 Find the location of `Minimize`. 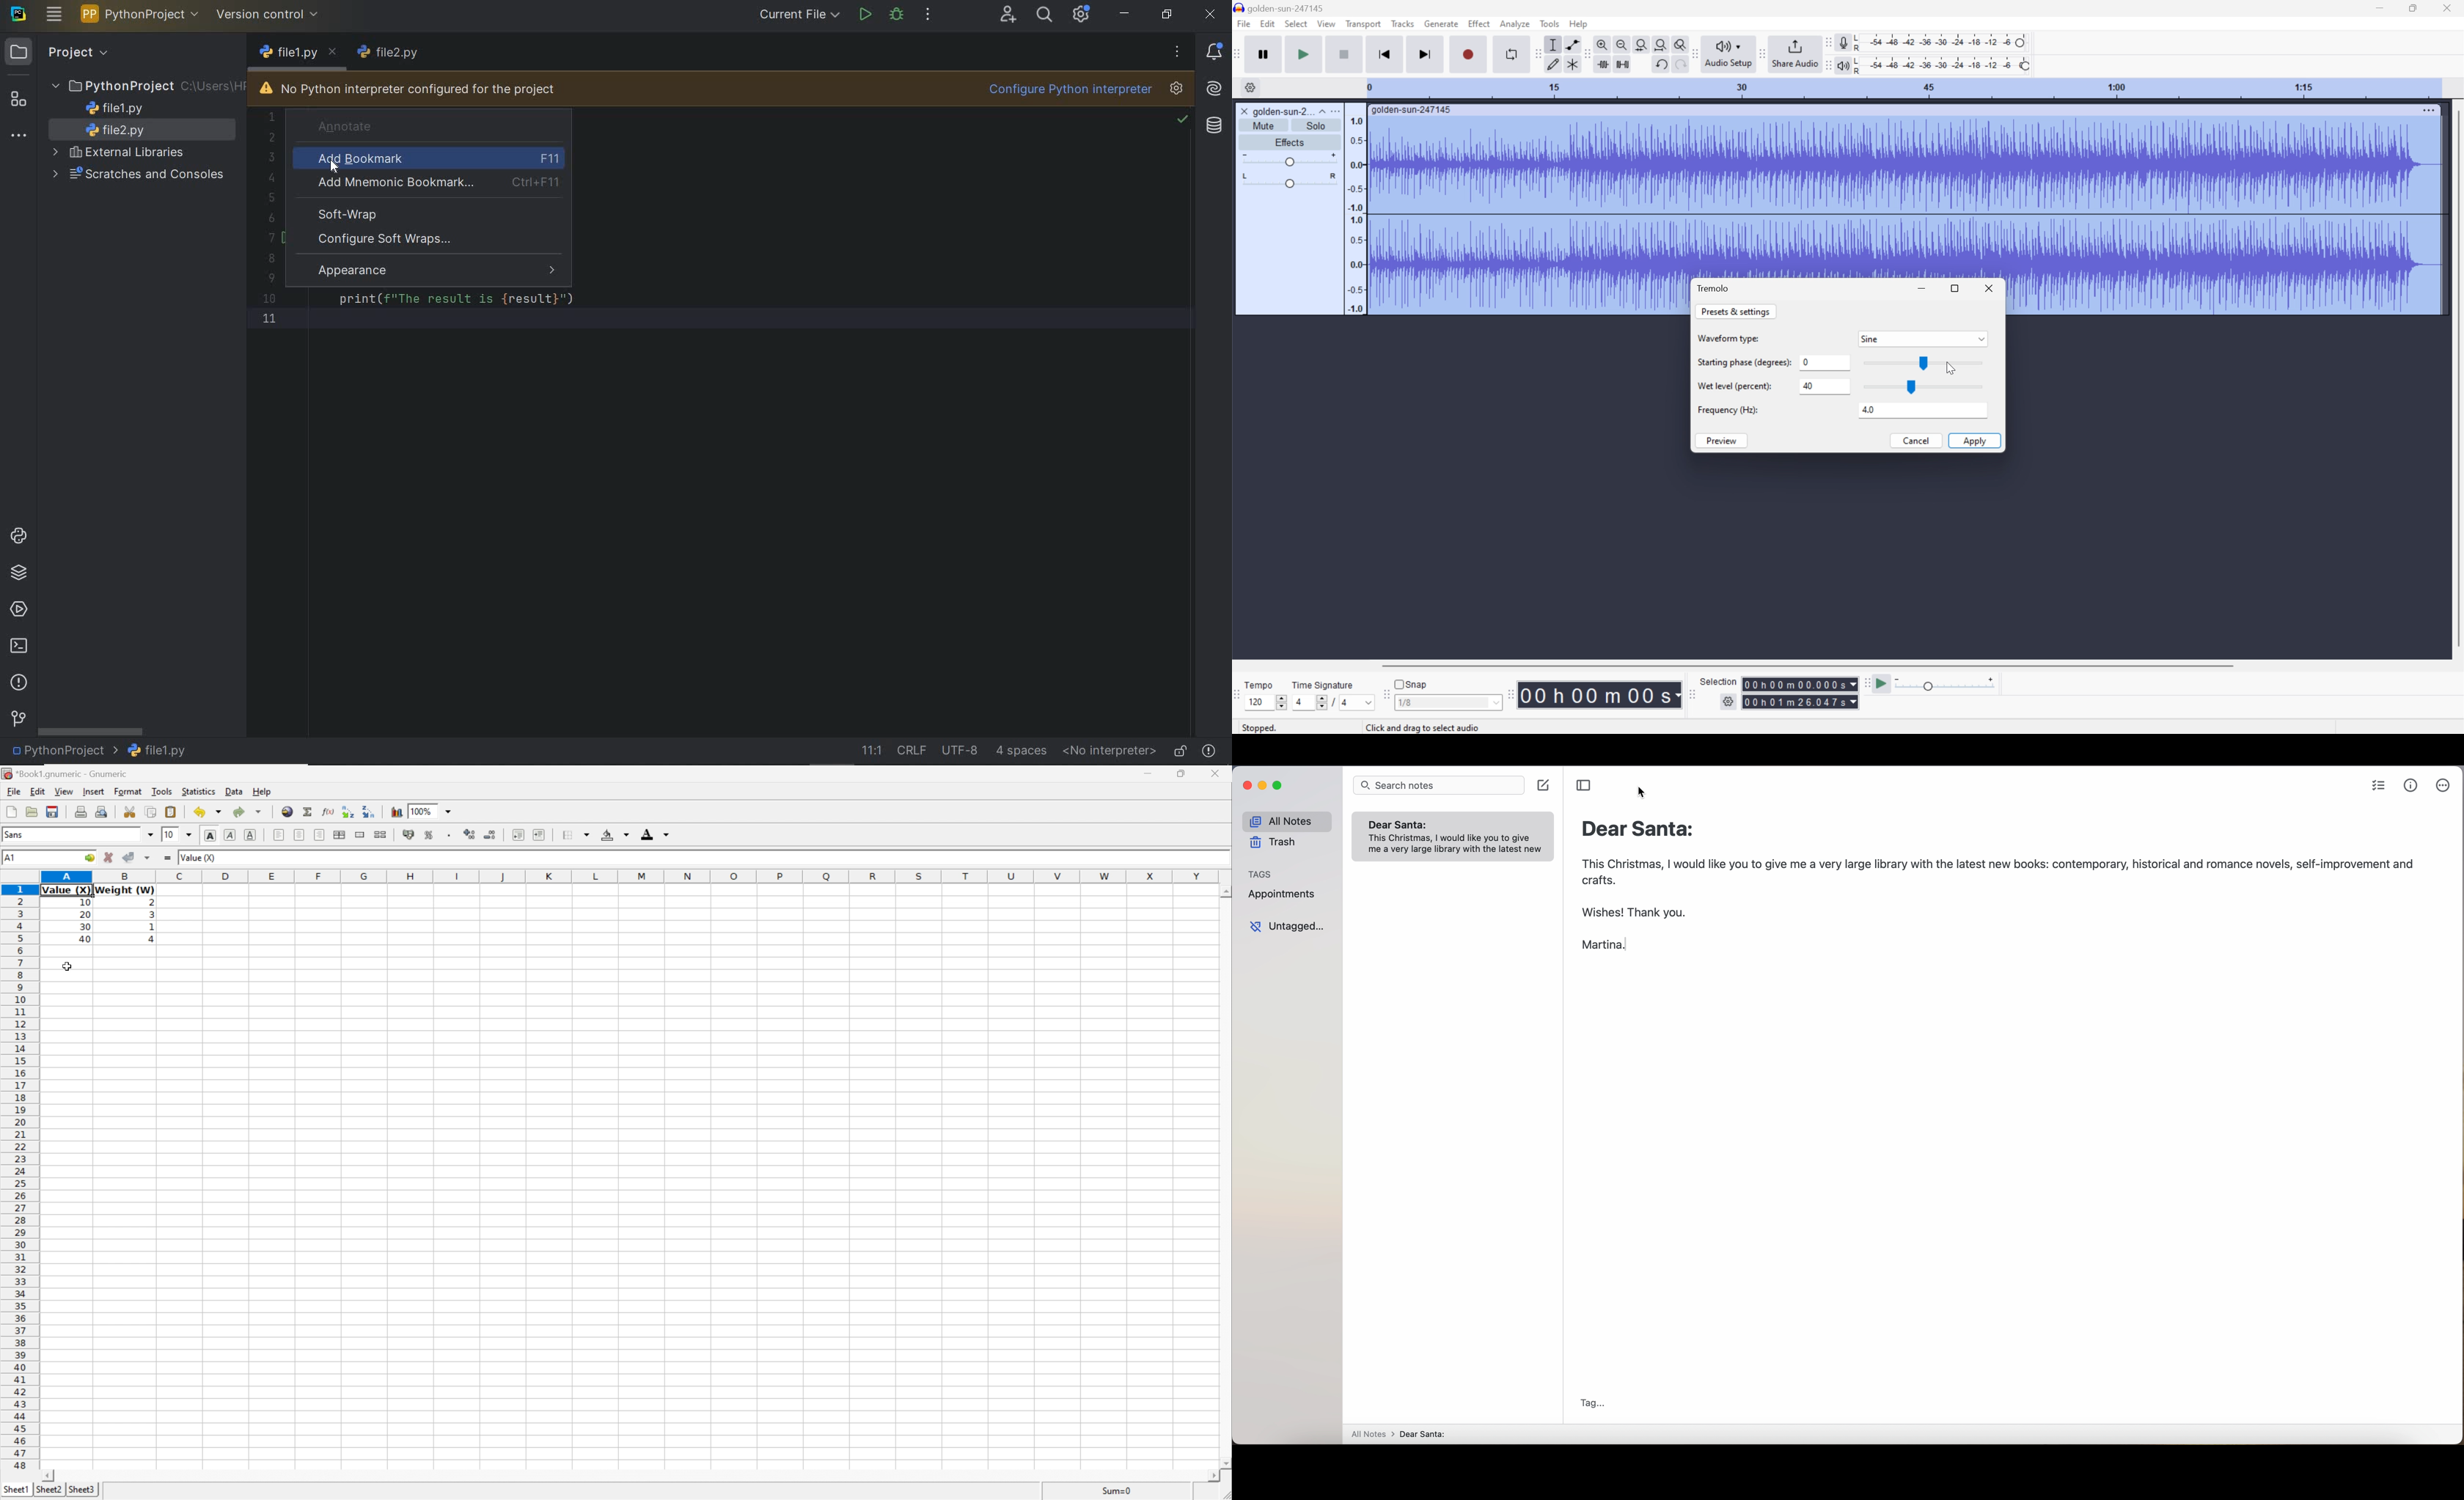

Minimize is located at coordinates (1923, 289).